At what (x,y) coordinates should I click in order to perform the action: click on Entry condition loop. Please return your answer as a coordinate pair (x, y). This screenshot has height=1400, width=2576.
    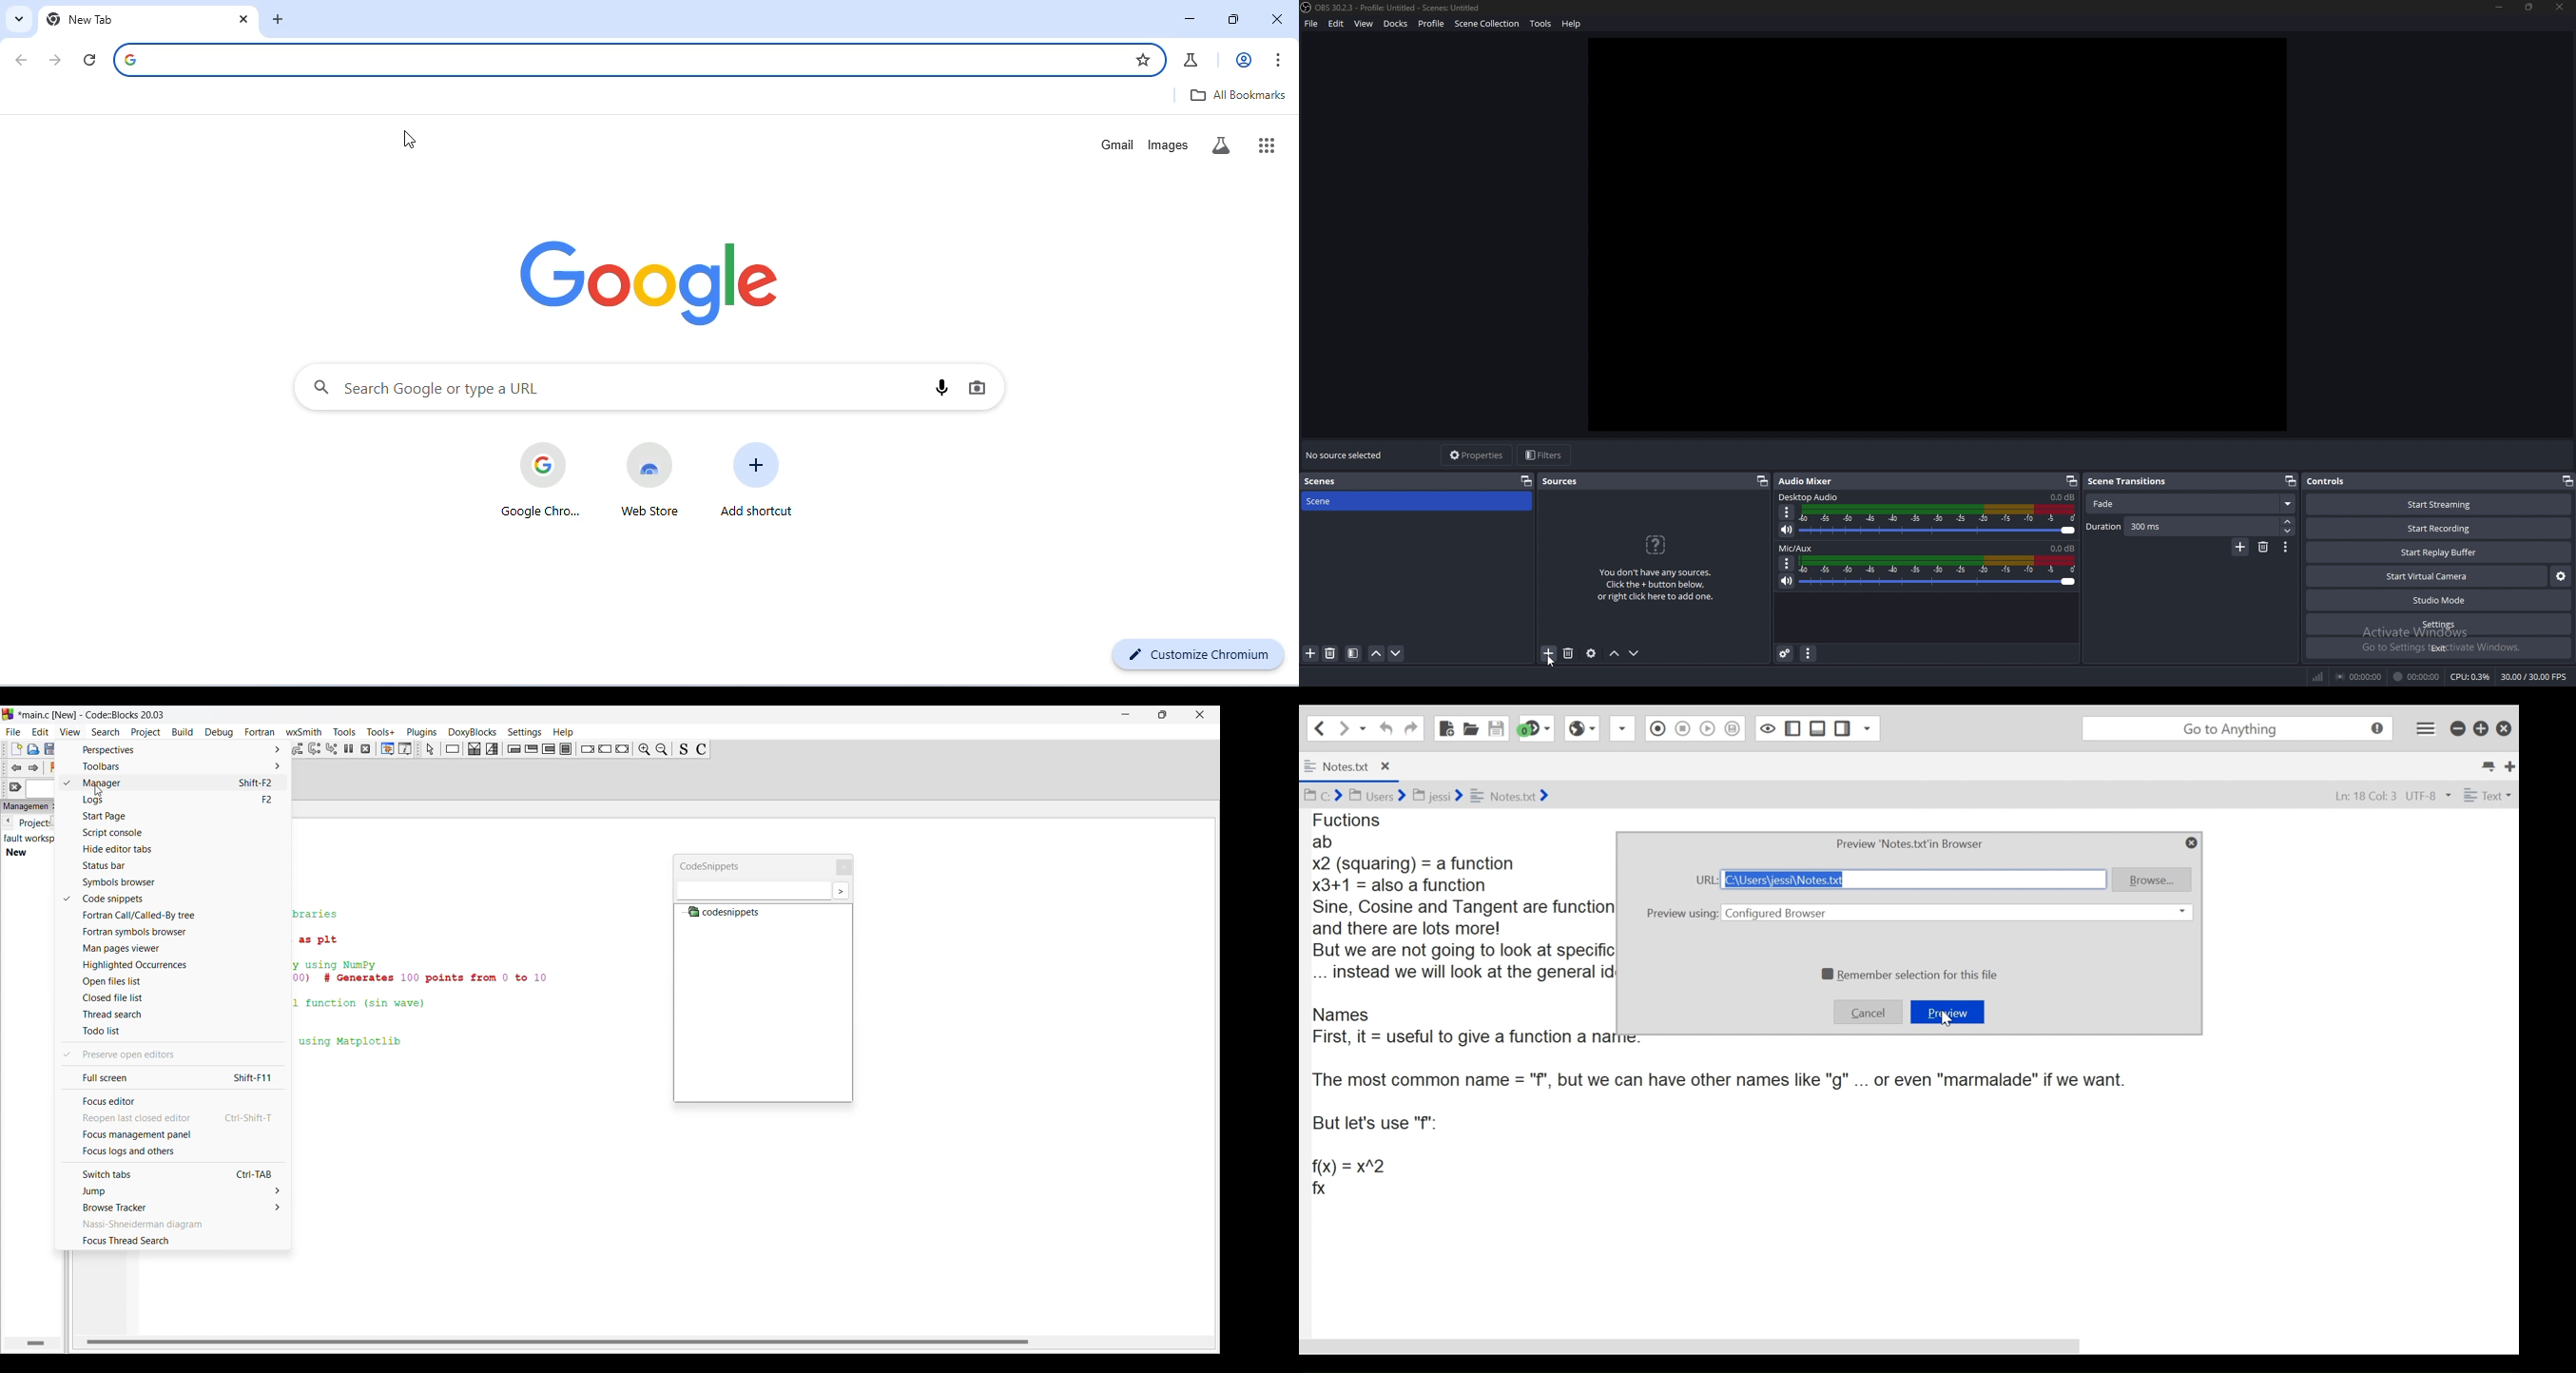
    Looking at the image, I should click on (514, 749).